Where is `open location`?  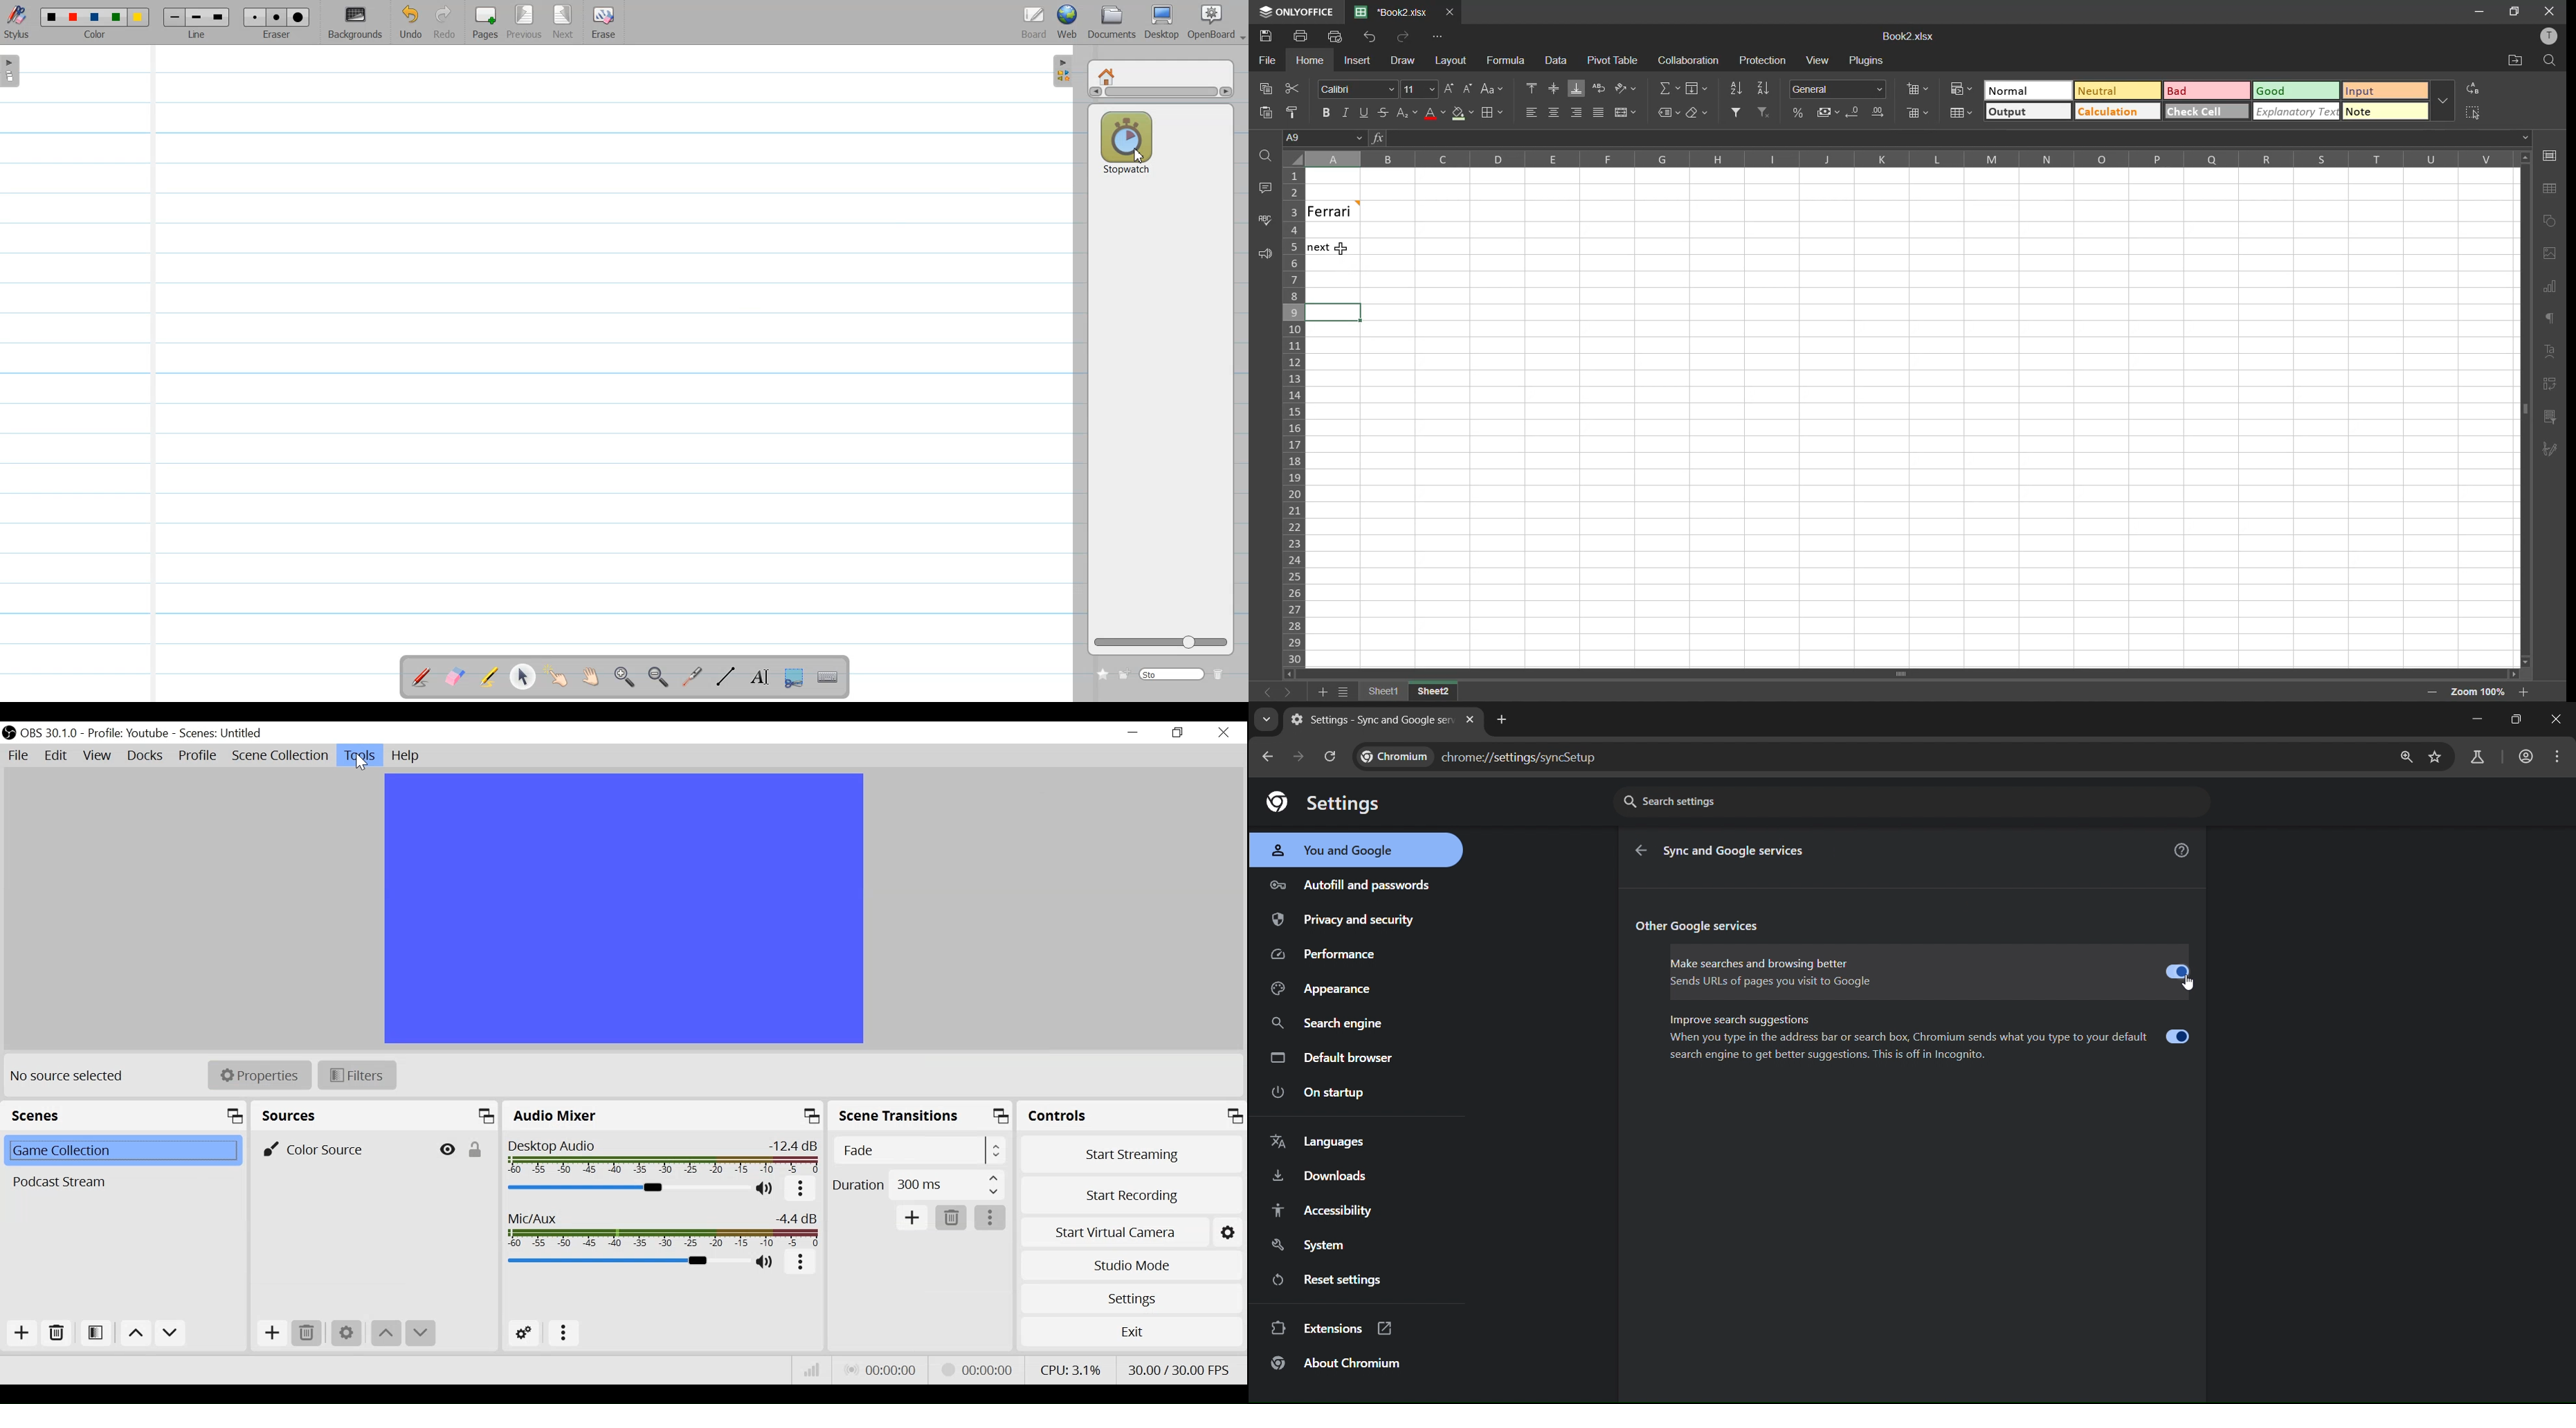 open location is located at coordinates (2513, 61).